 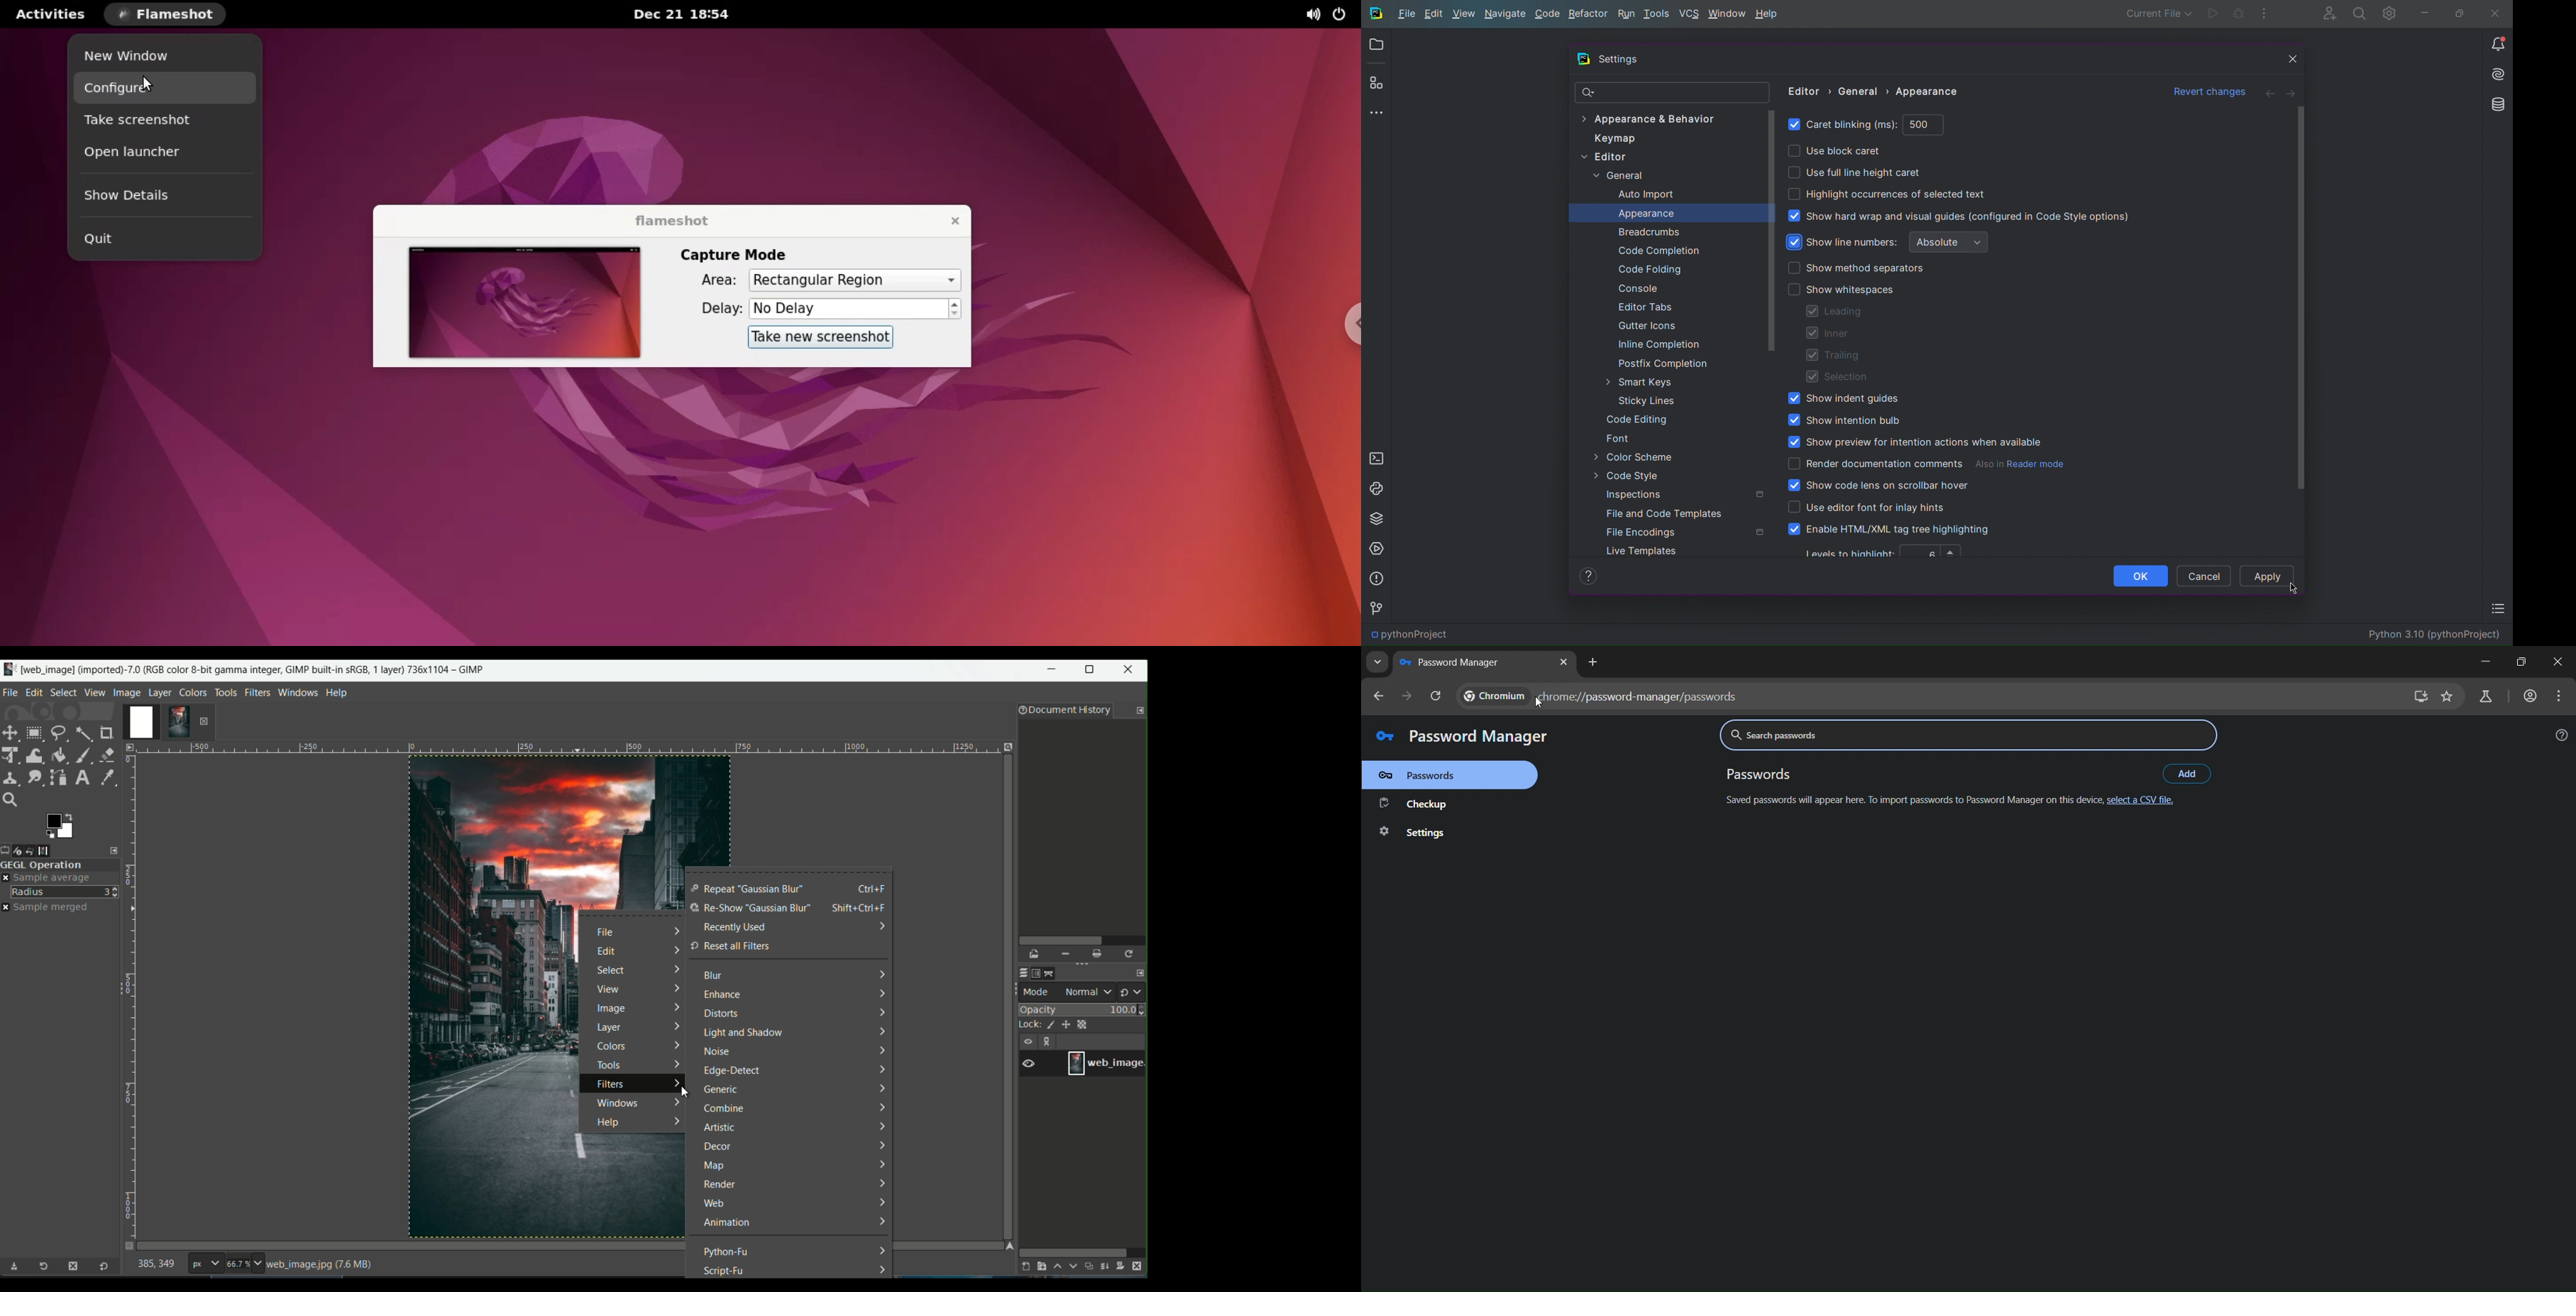 I want to click on view, so click(x=607, y=991).